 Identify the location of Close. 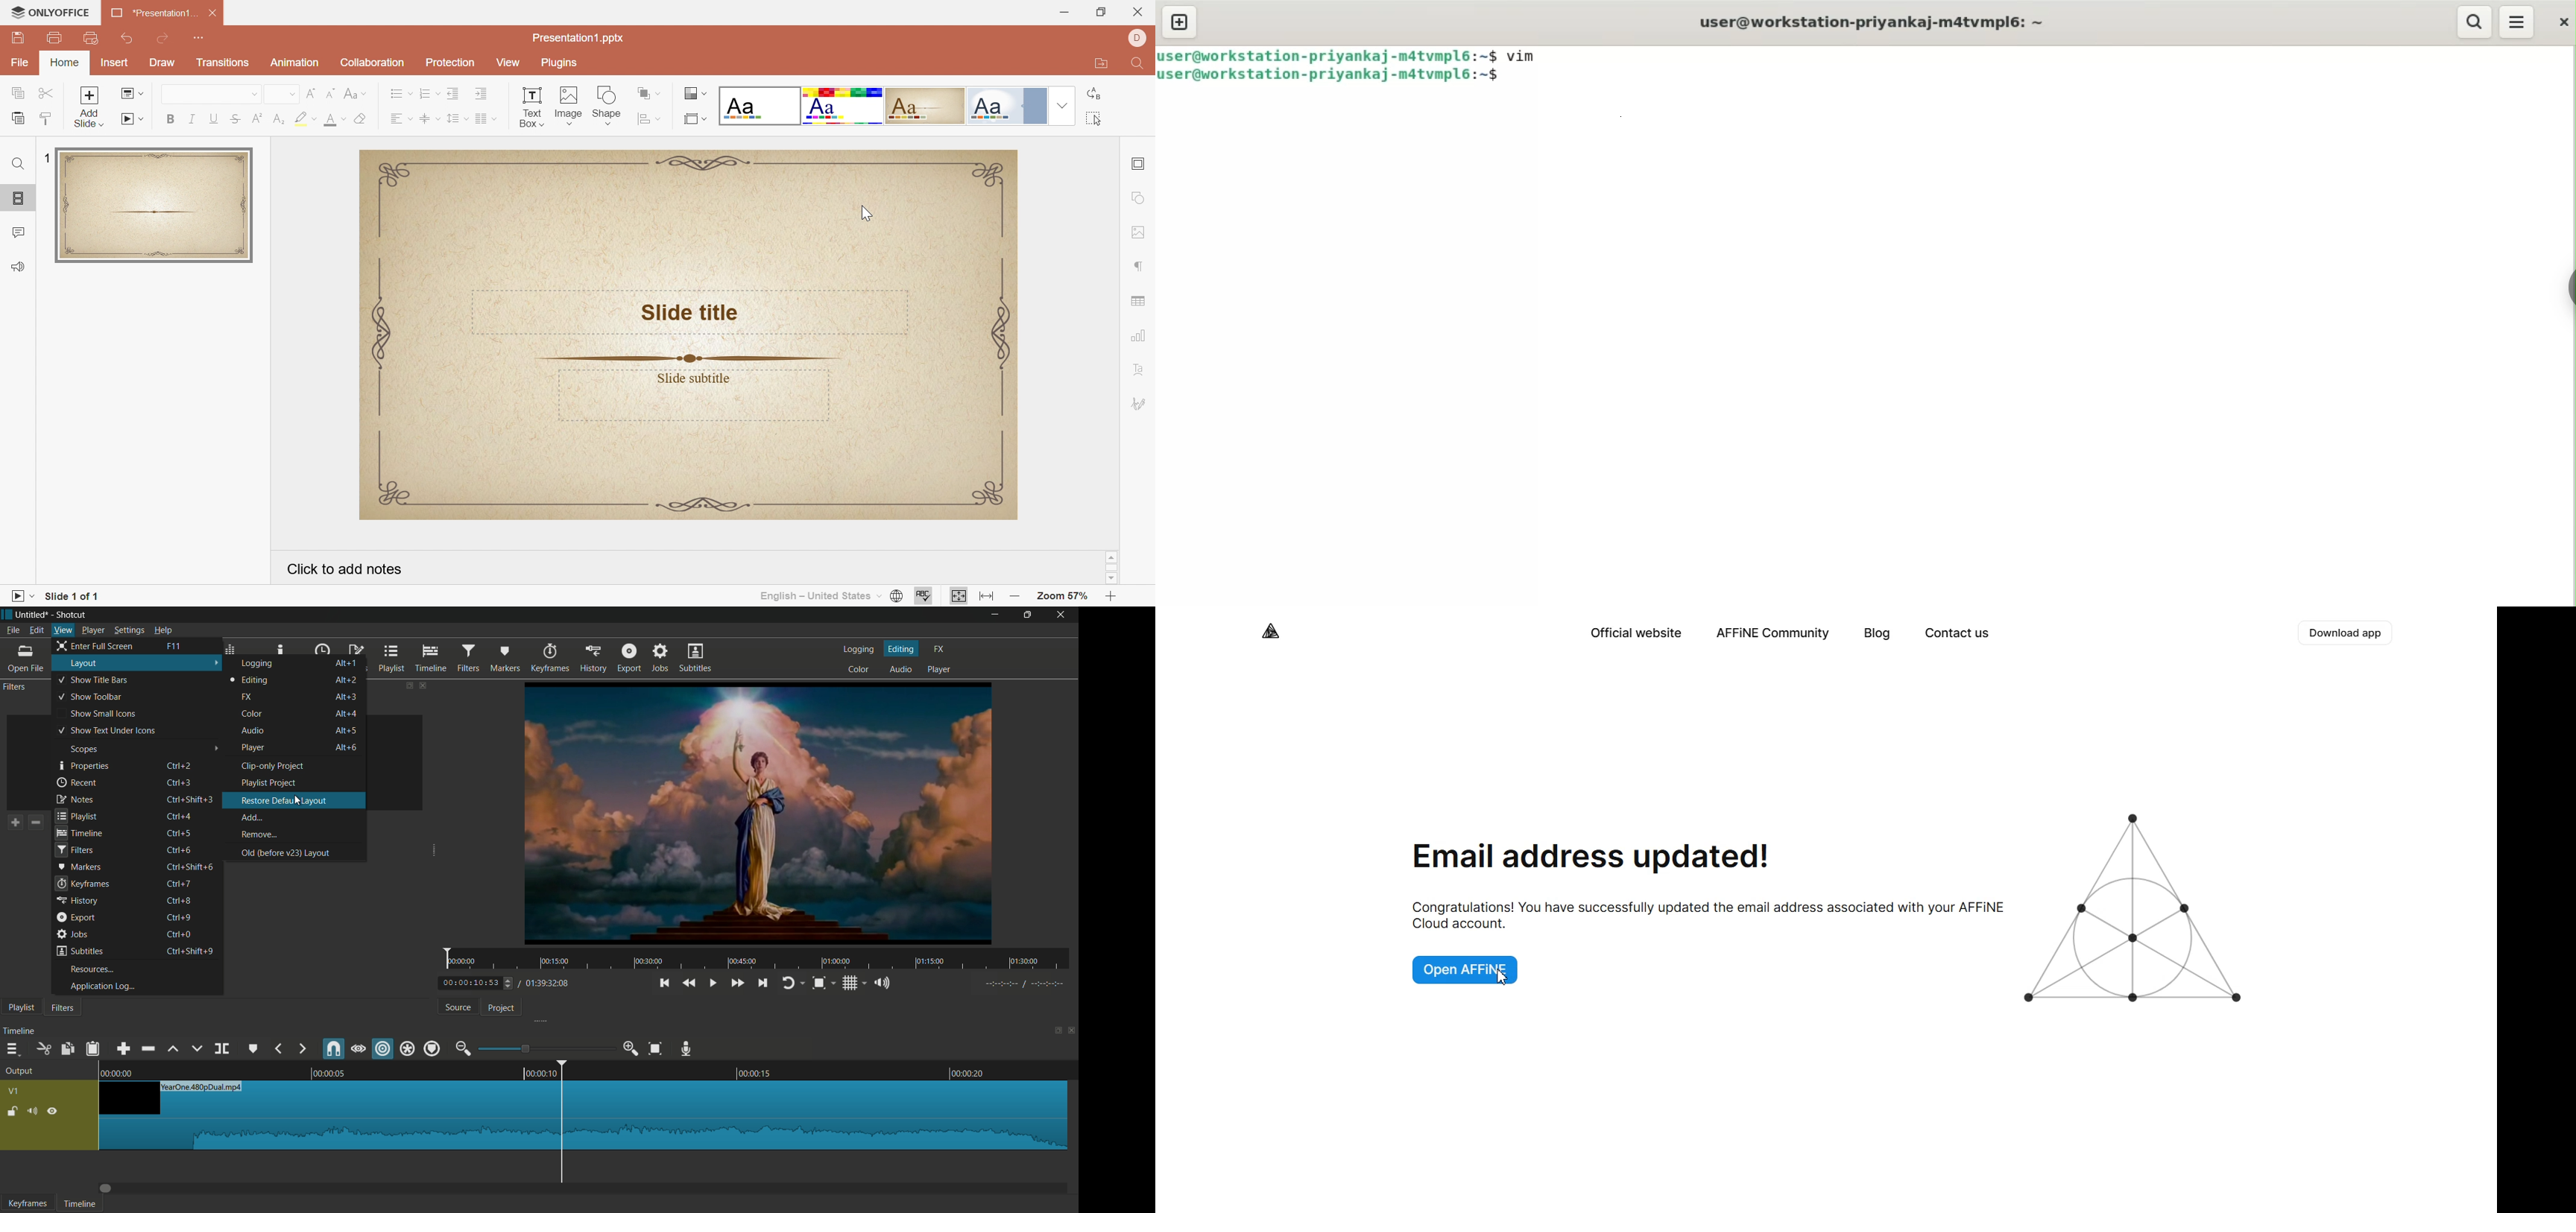
(1139, 11).